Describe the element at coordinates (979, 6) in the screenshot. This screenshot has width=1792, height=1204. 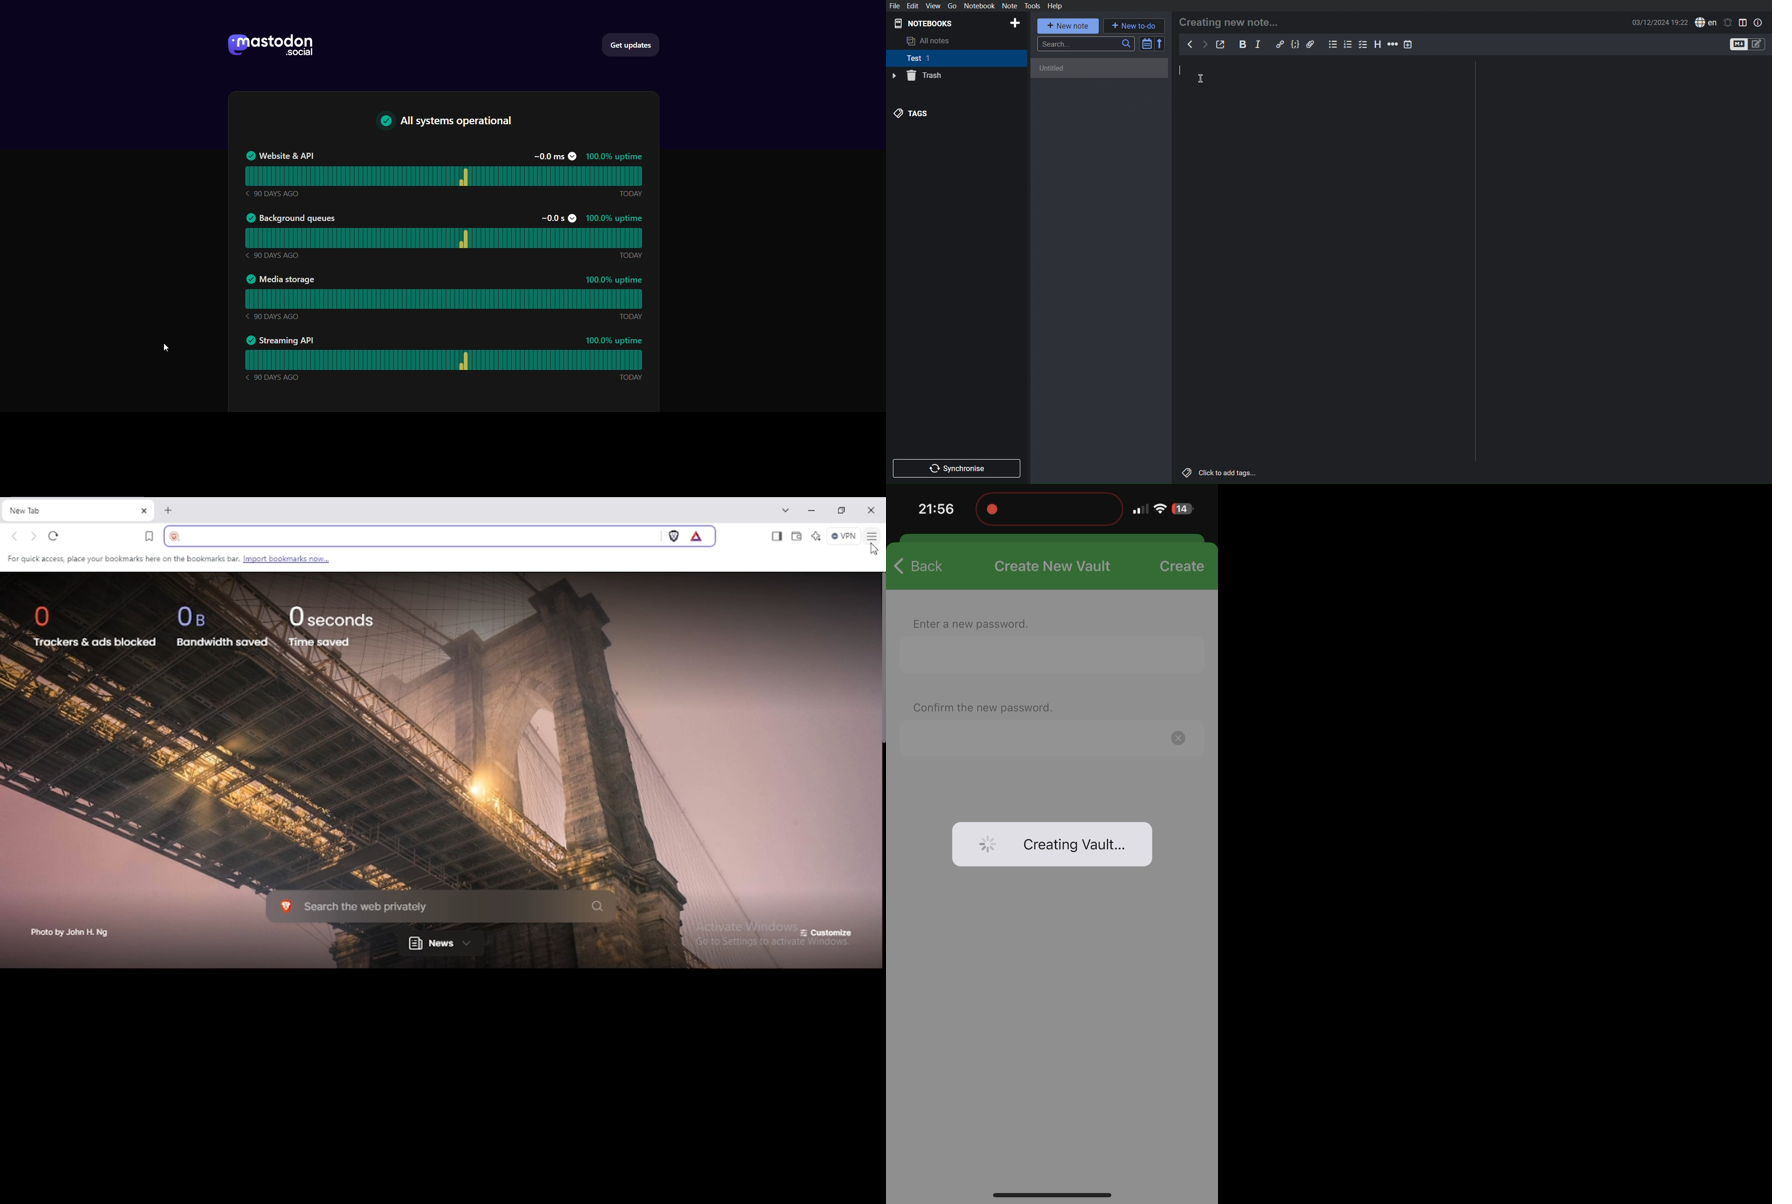
I see `Notebook` at that location.